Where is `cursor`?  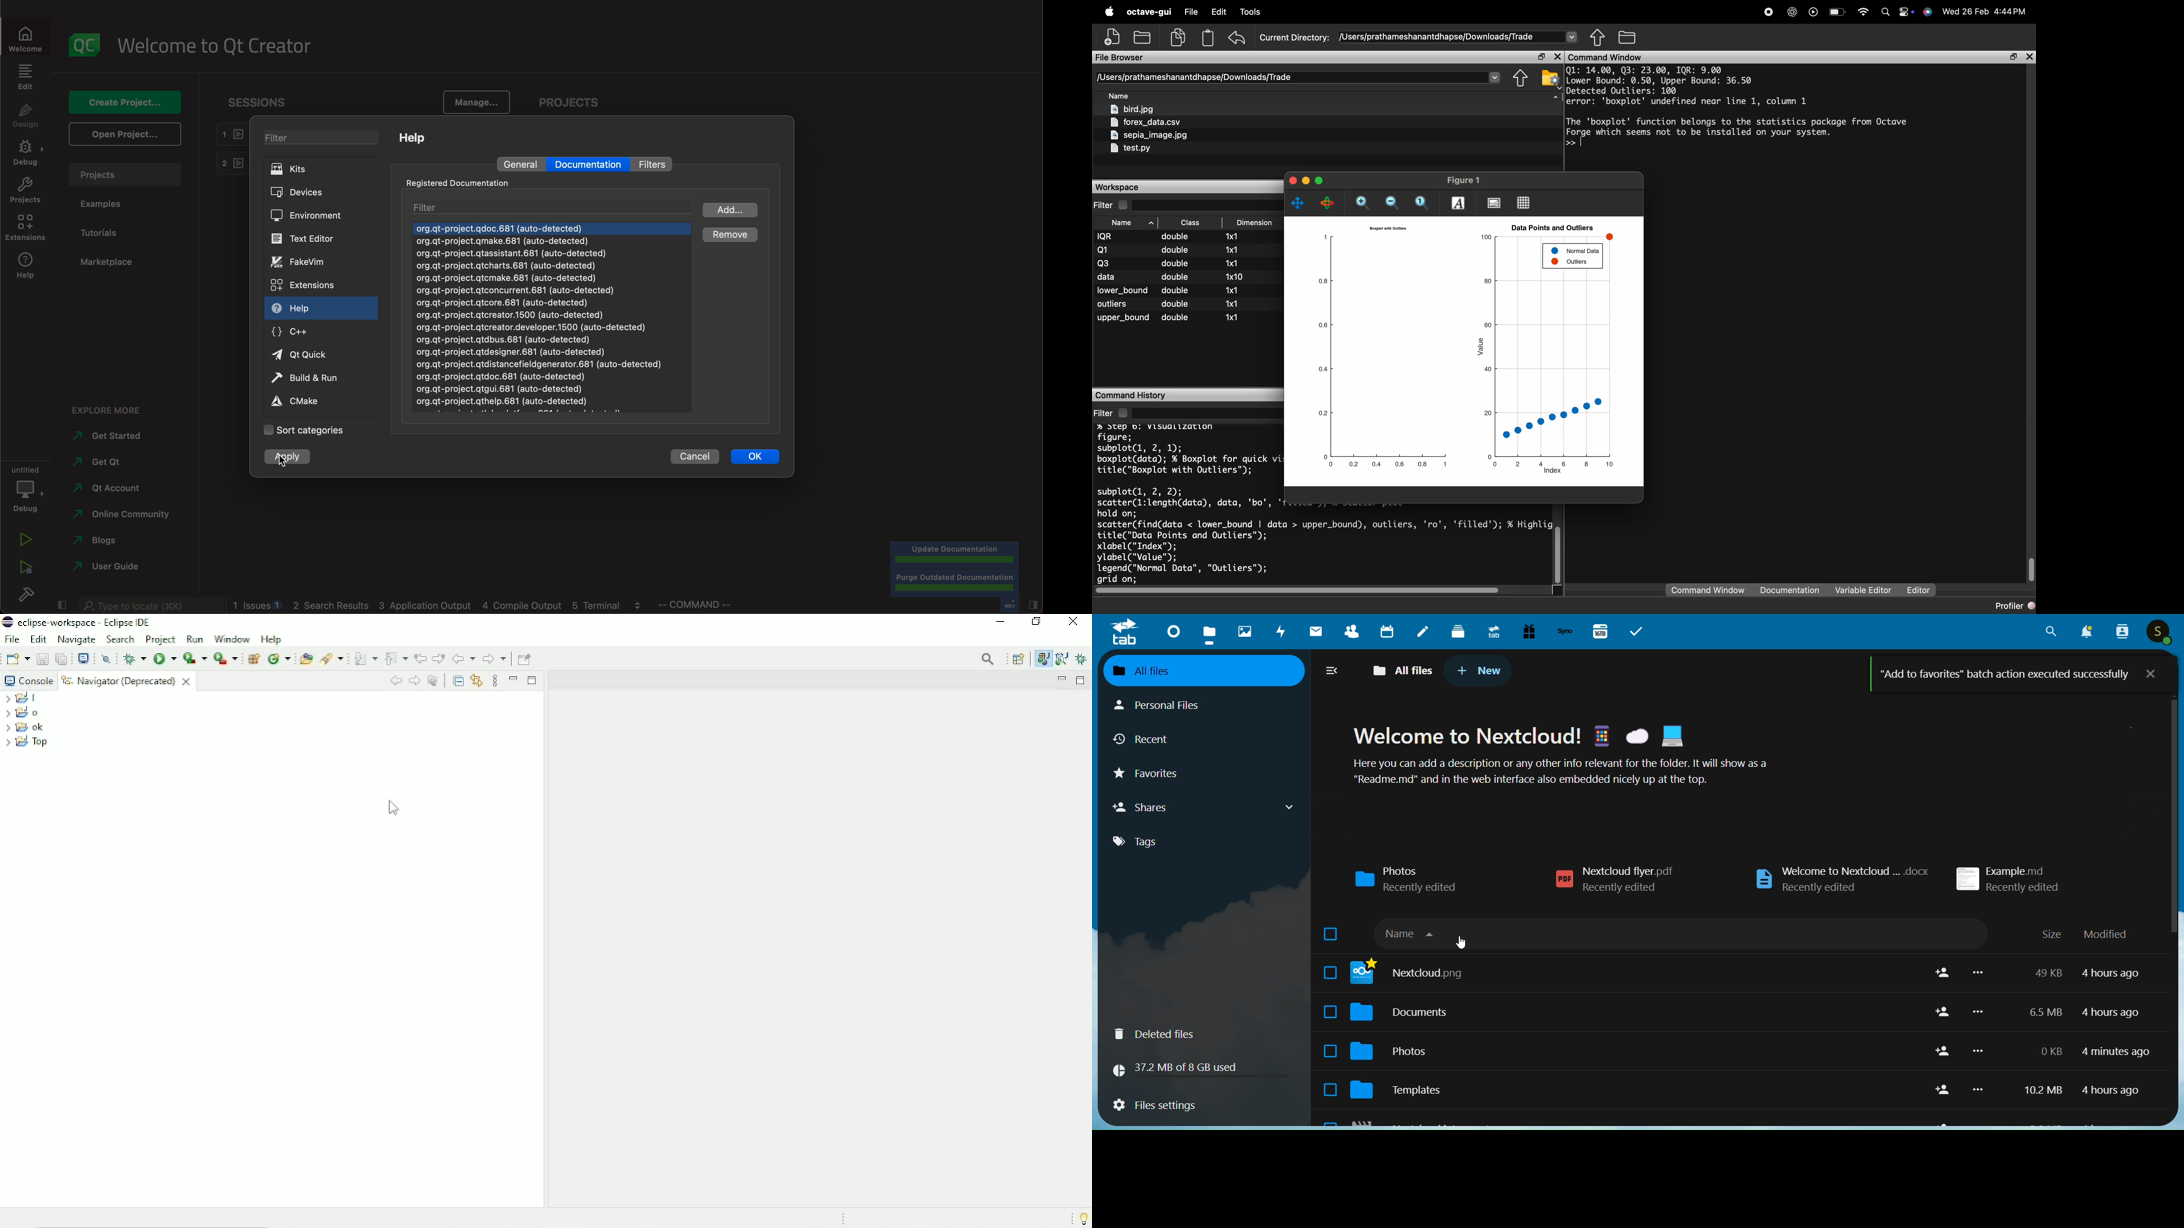 cursor is located at coordinates (298, 458).